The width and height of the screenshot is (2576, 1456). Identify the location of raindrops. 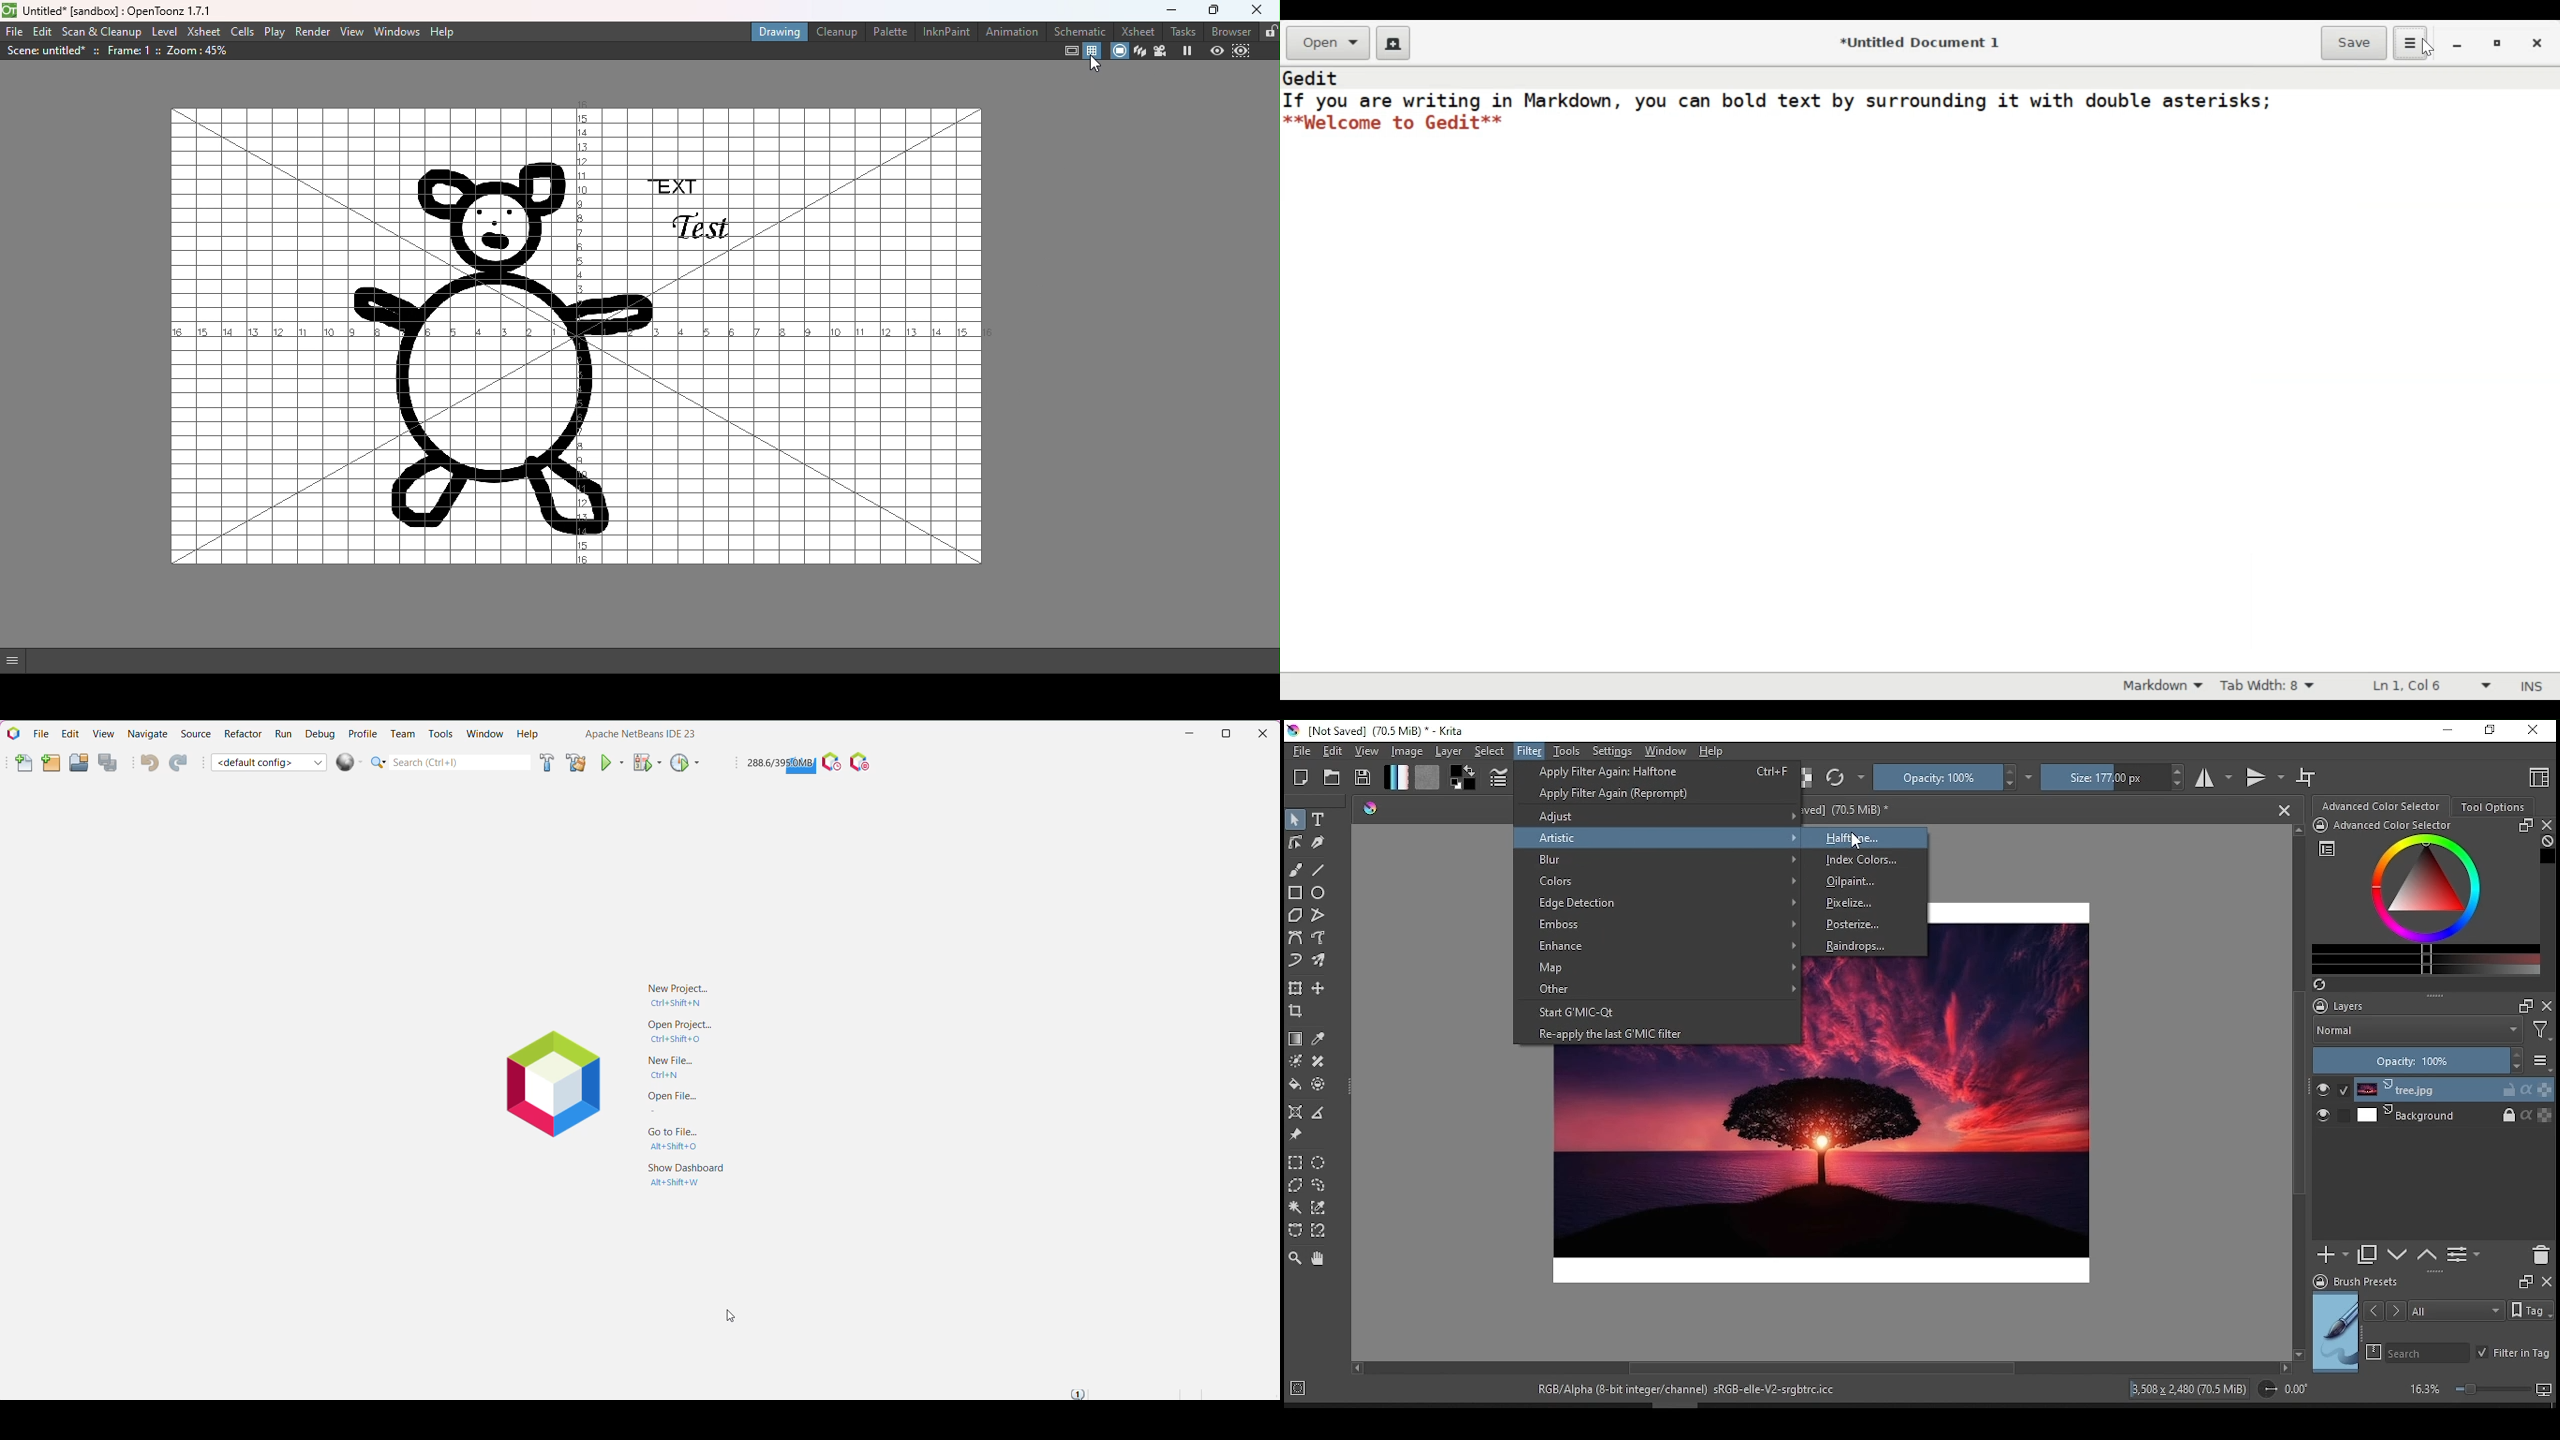
(1863, 945).